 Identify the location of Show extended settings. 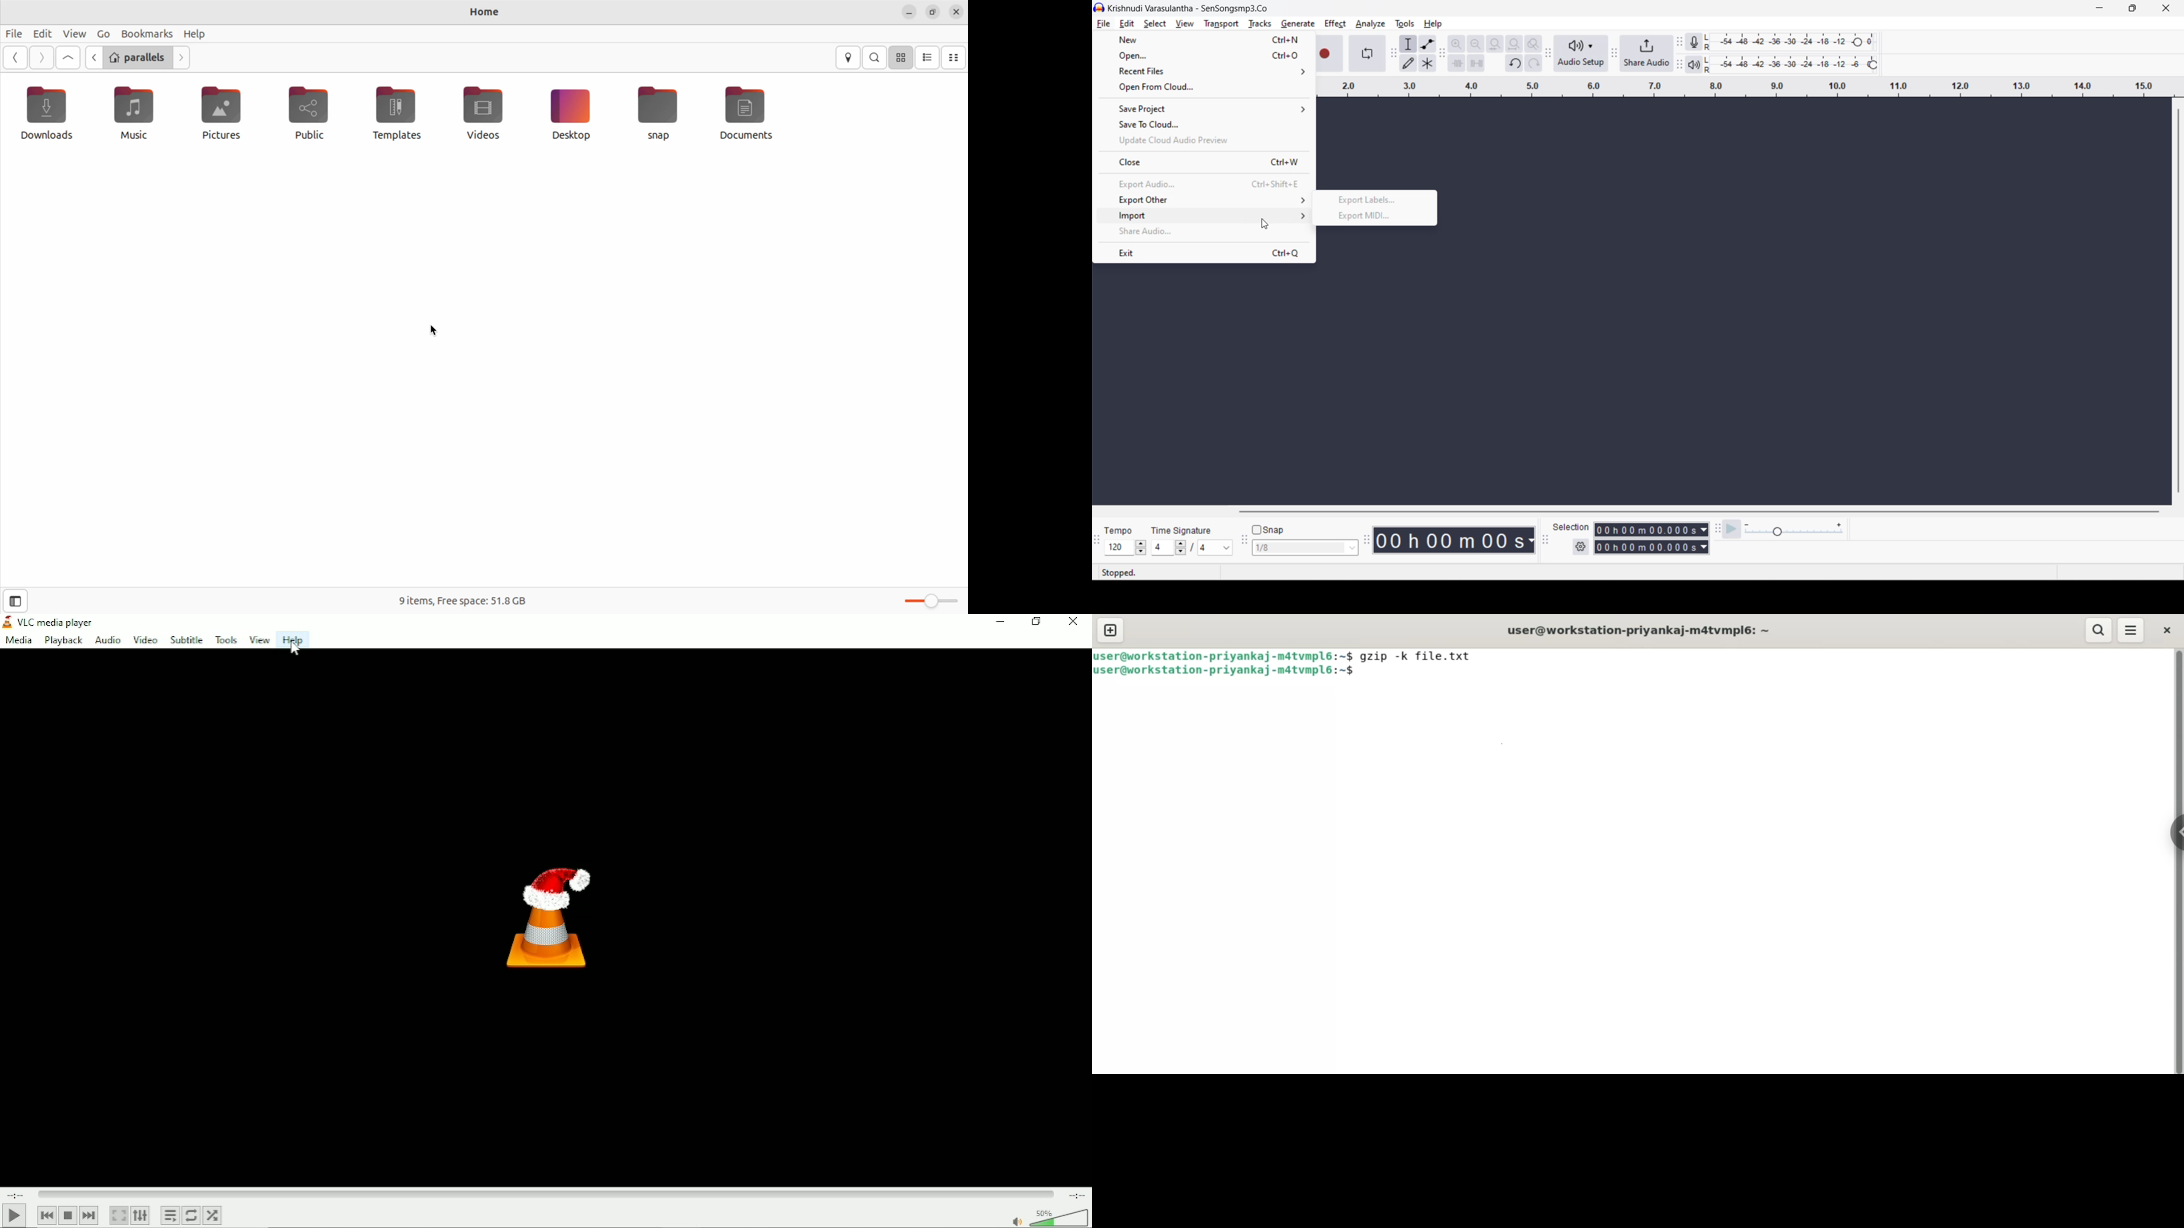
(141, 1215).